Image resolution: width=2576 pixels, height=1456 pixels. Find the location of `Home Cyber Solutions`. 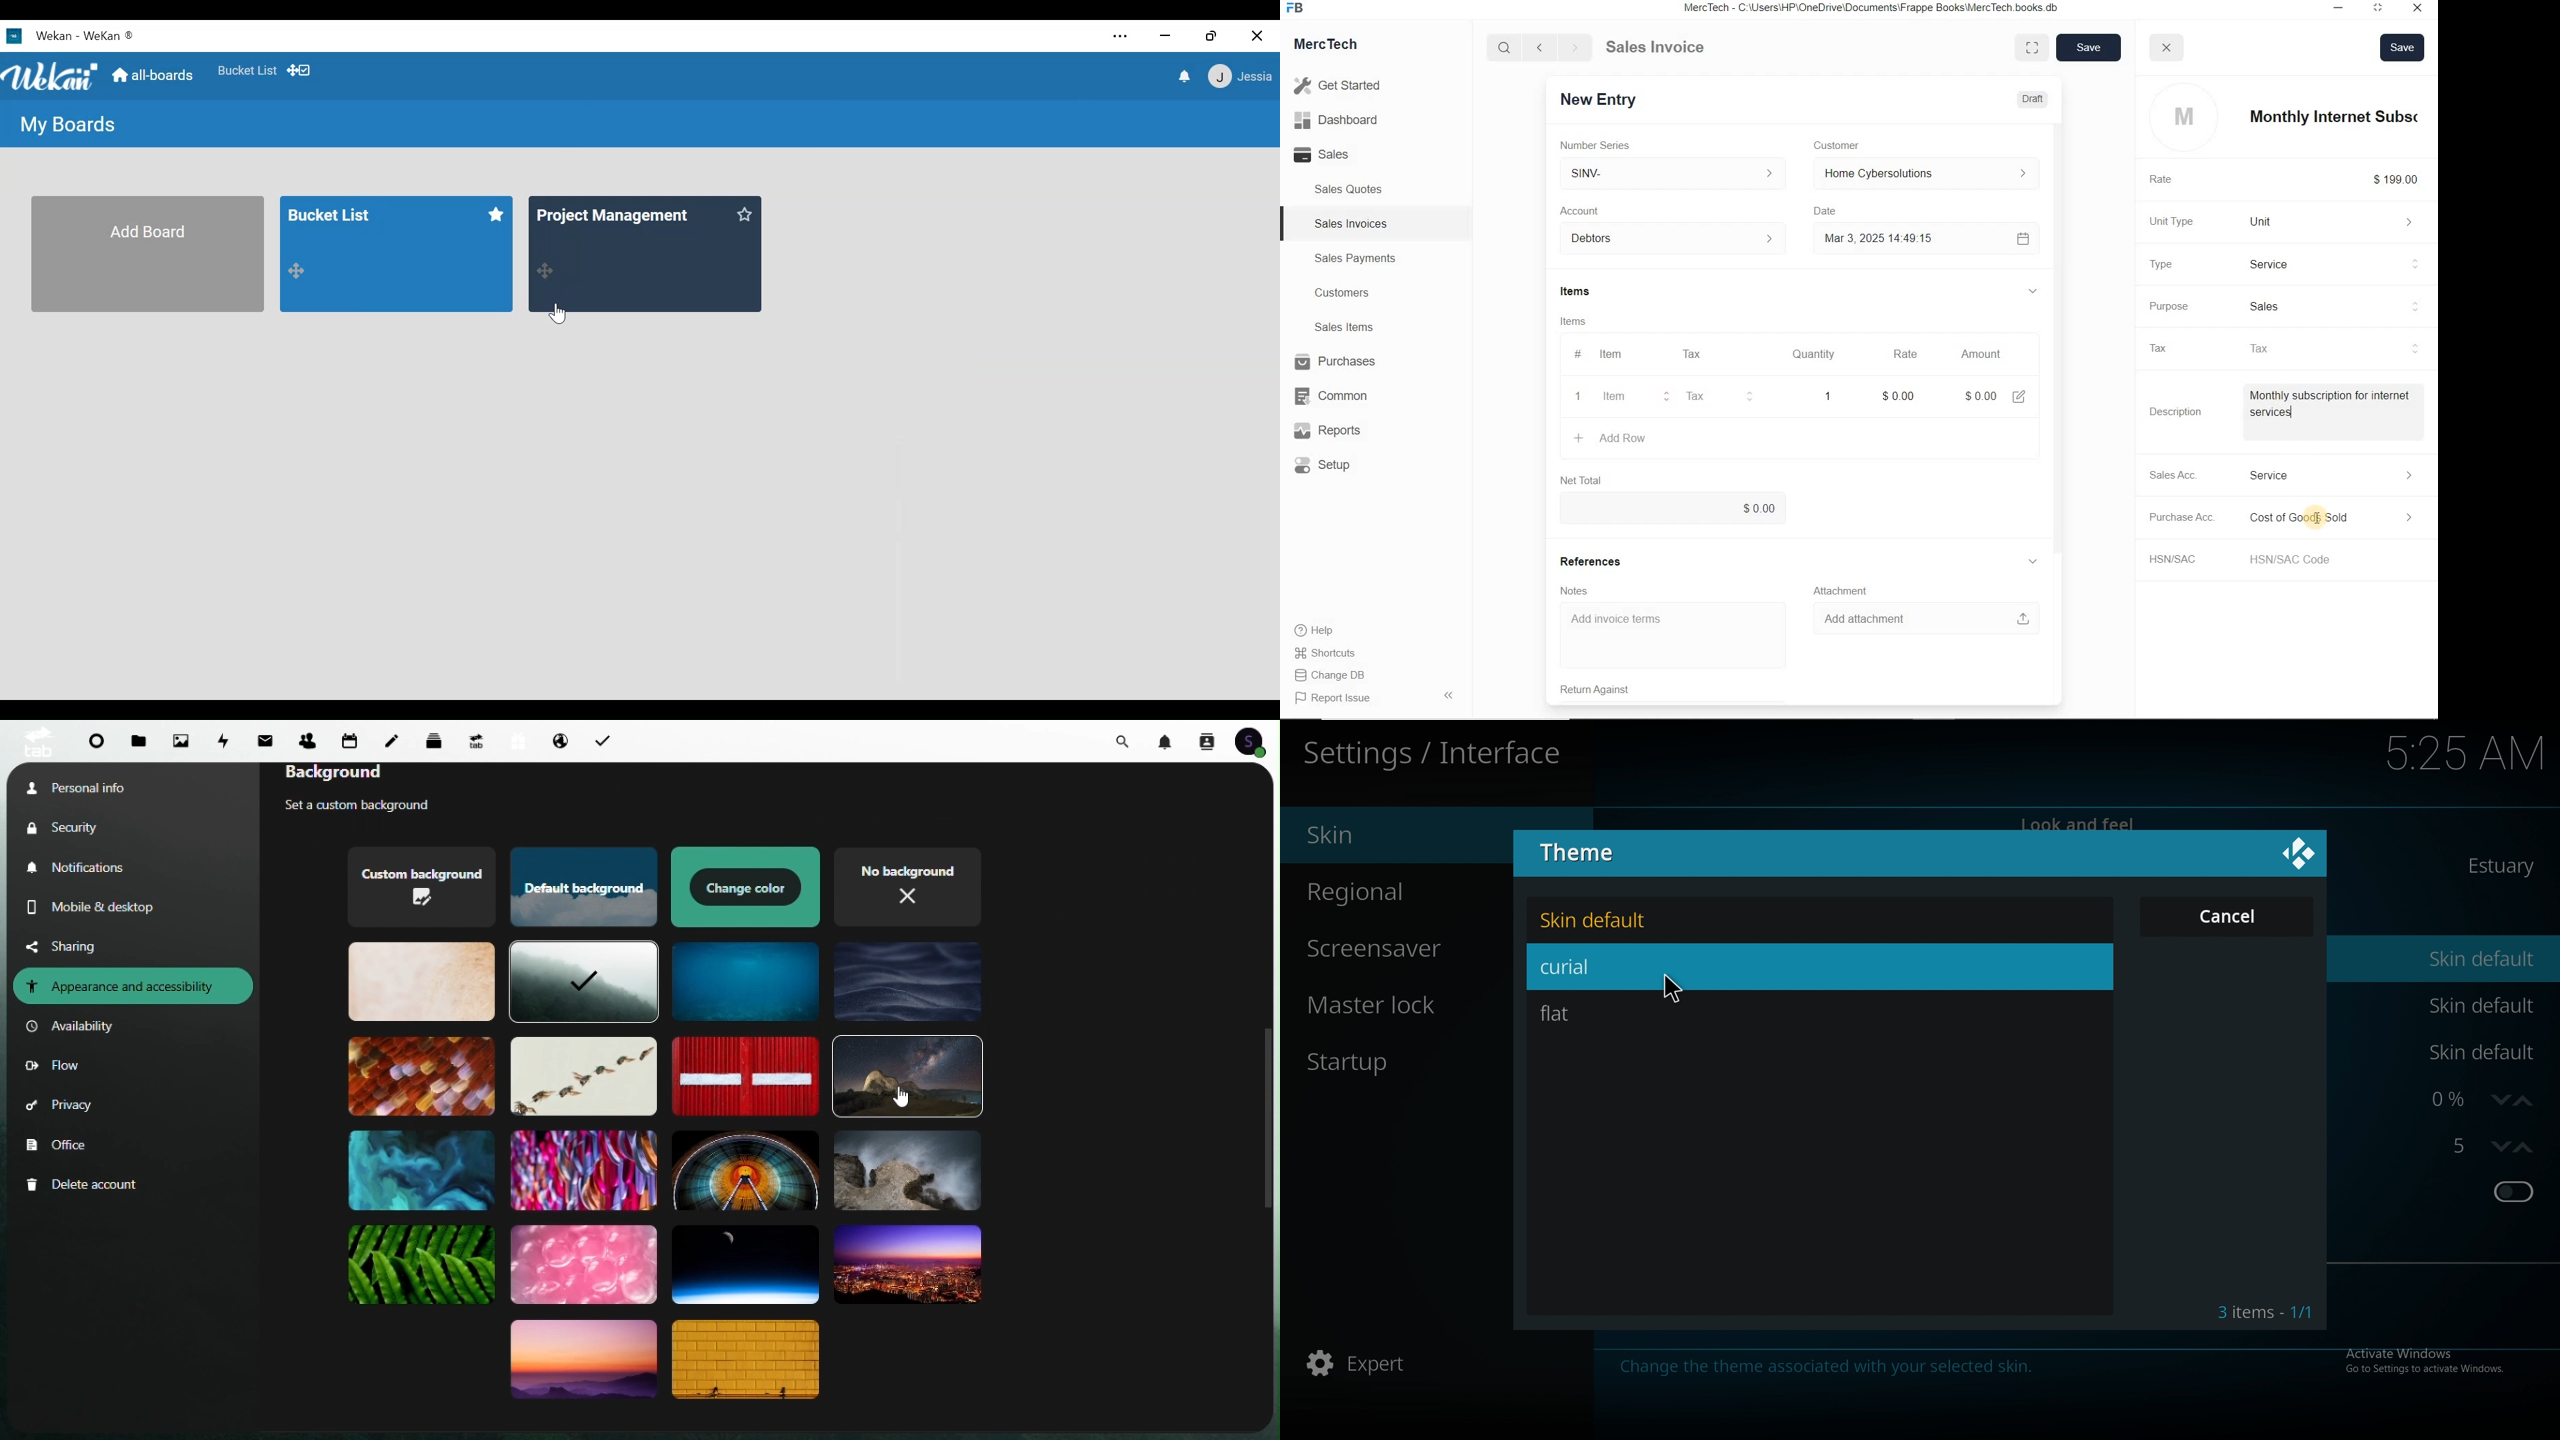

Home Cyber Solutions is located at coordinates (1922, 174).